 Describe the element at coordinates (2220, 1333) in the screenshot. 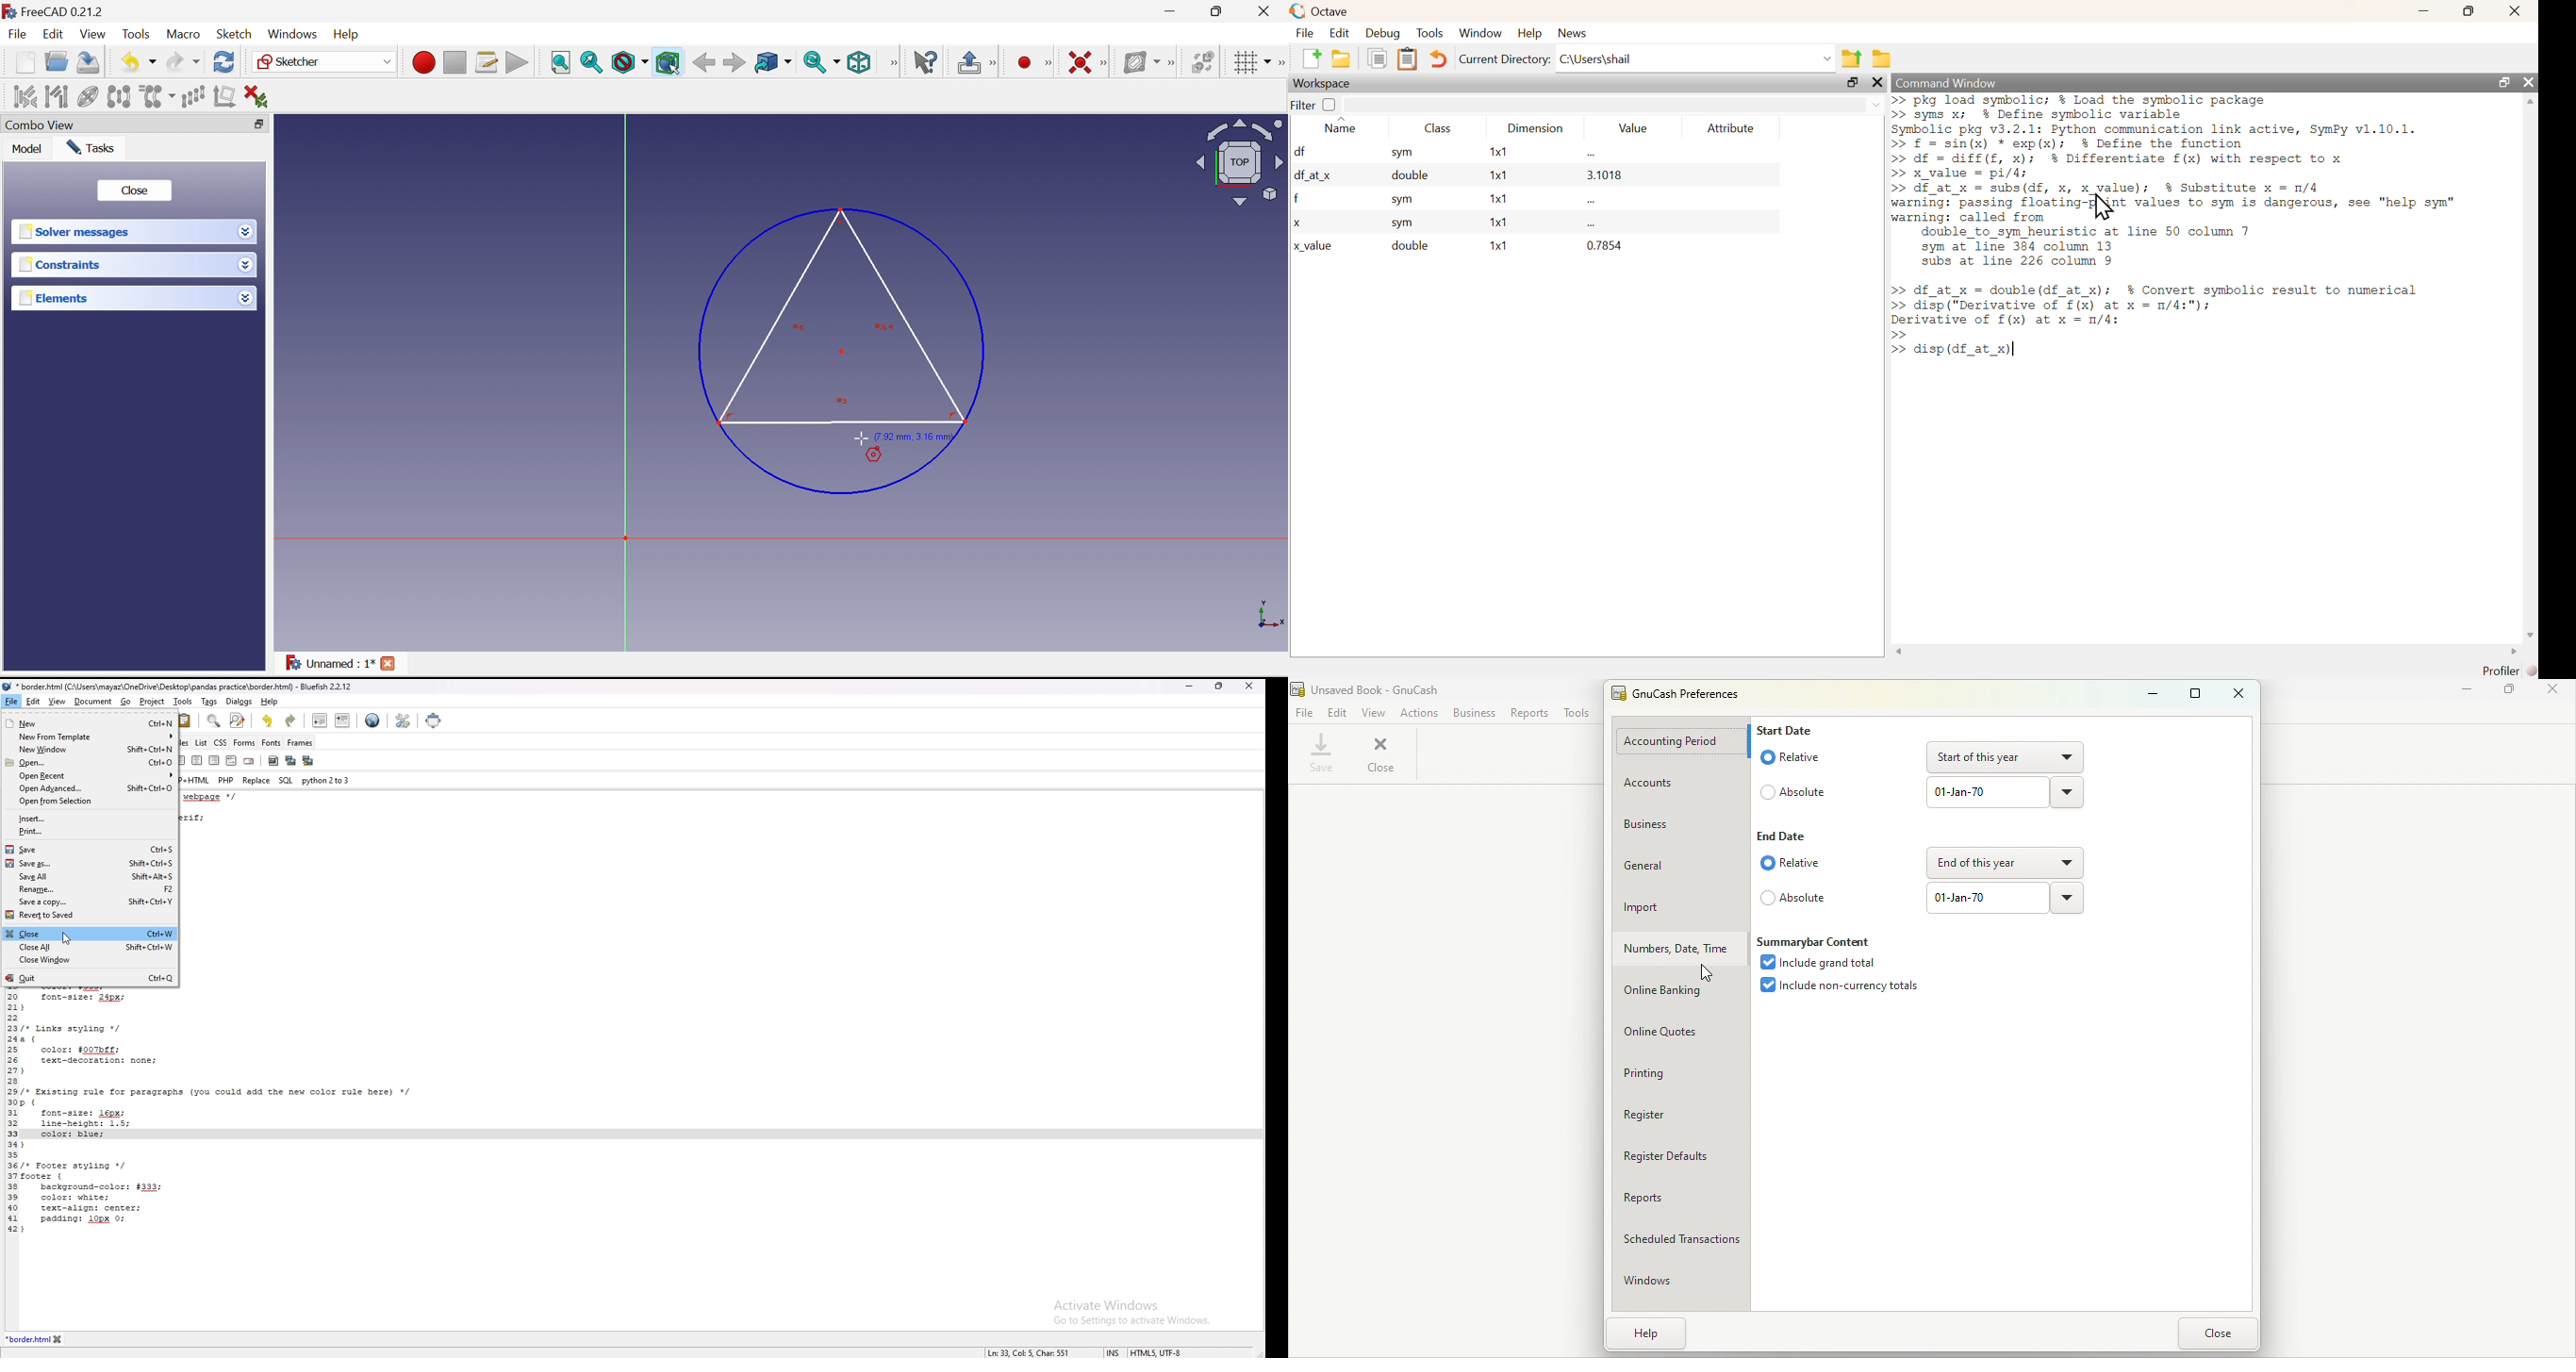

I see `Close` at that location.